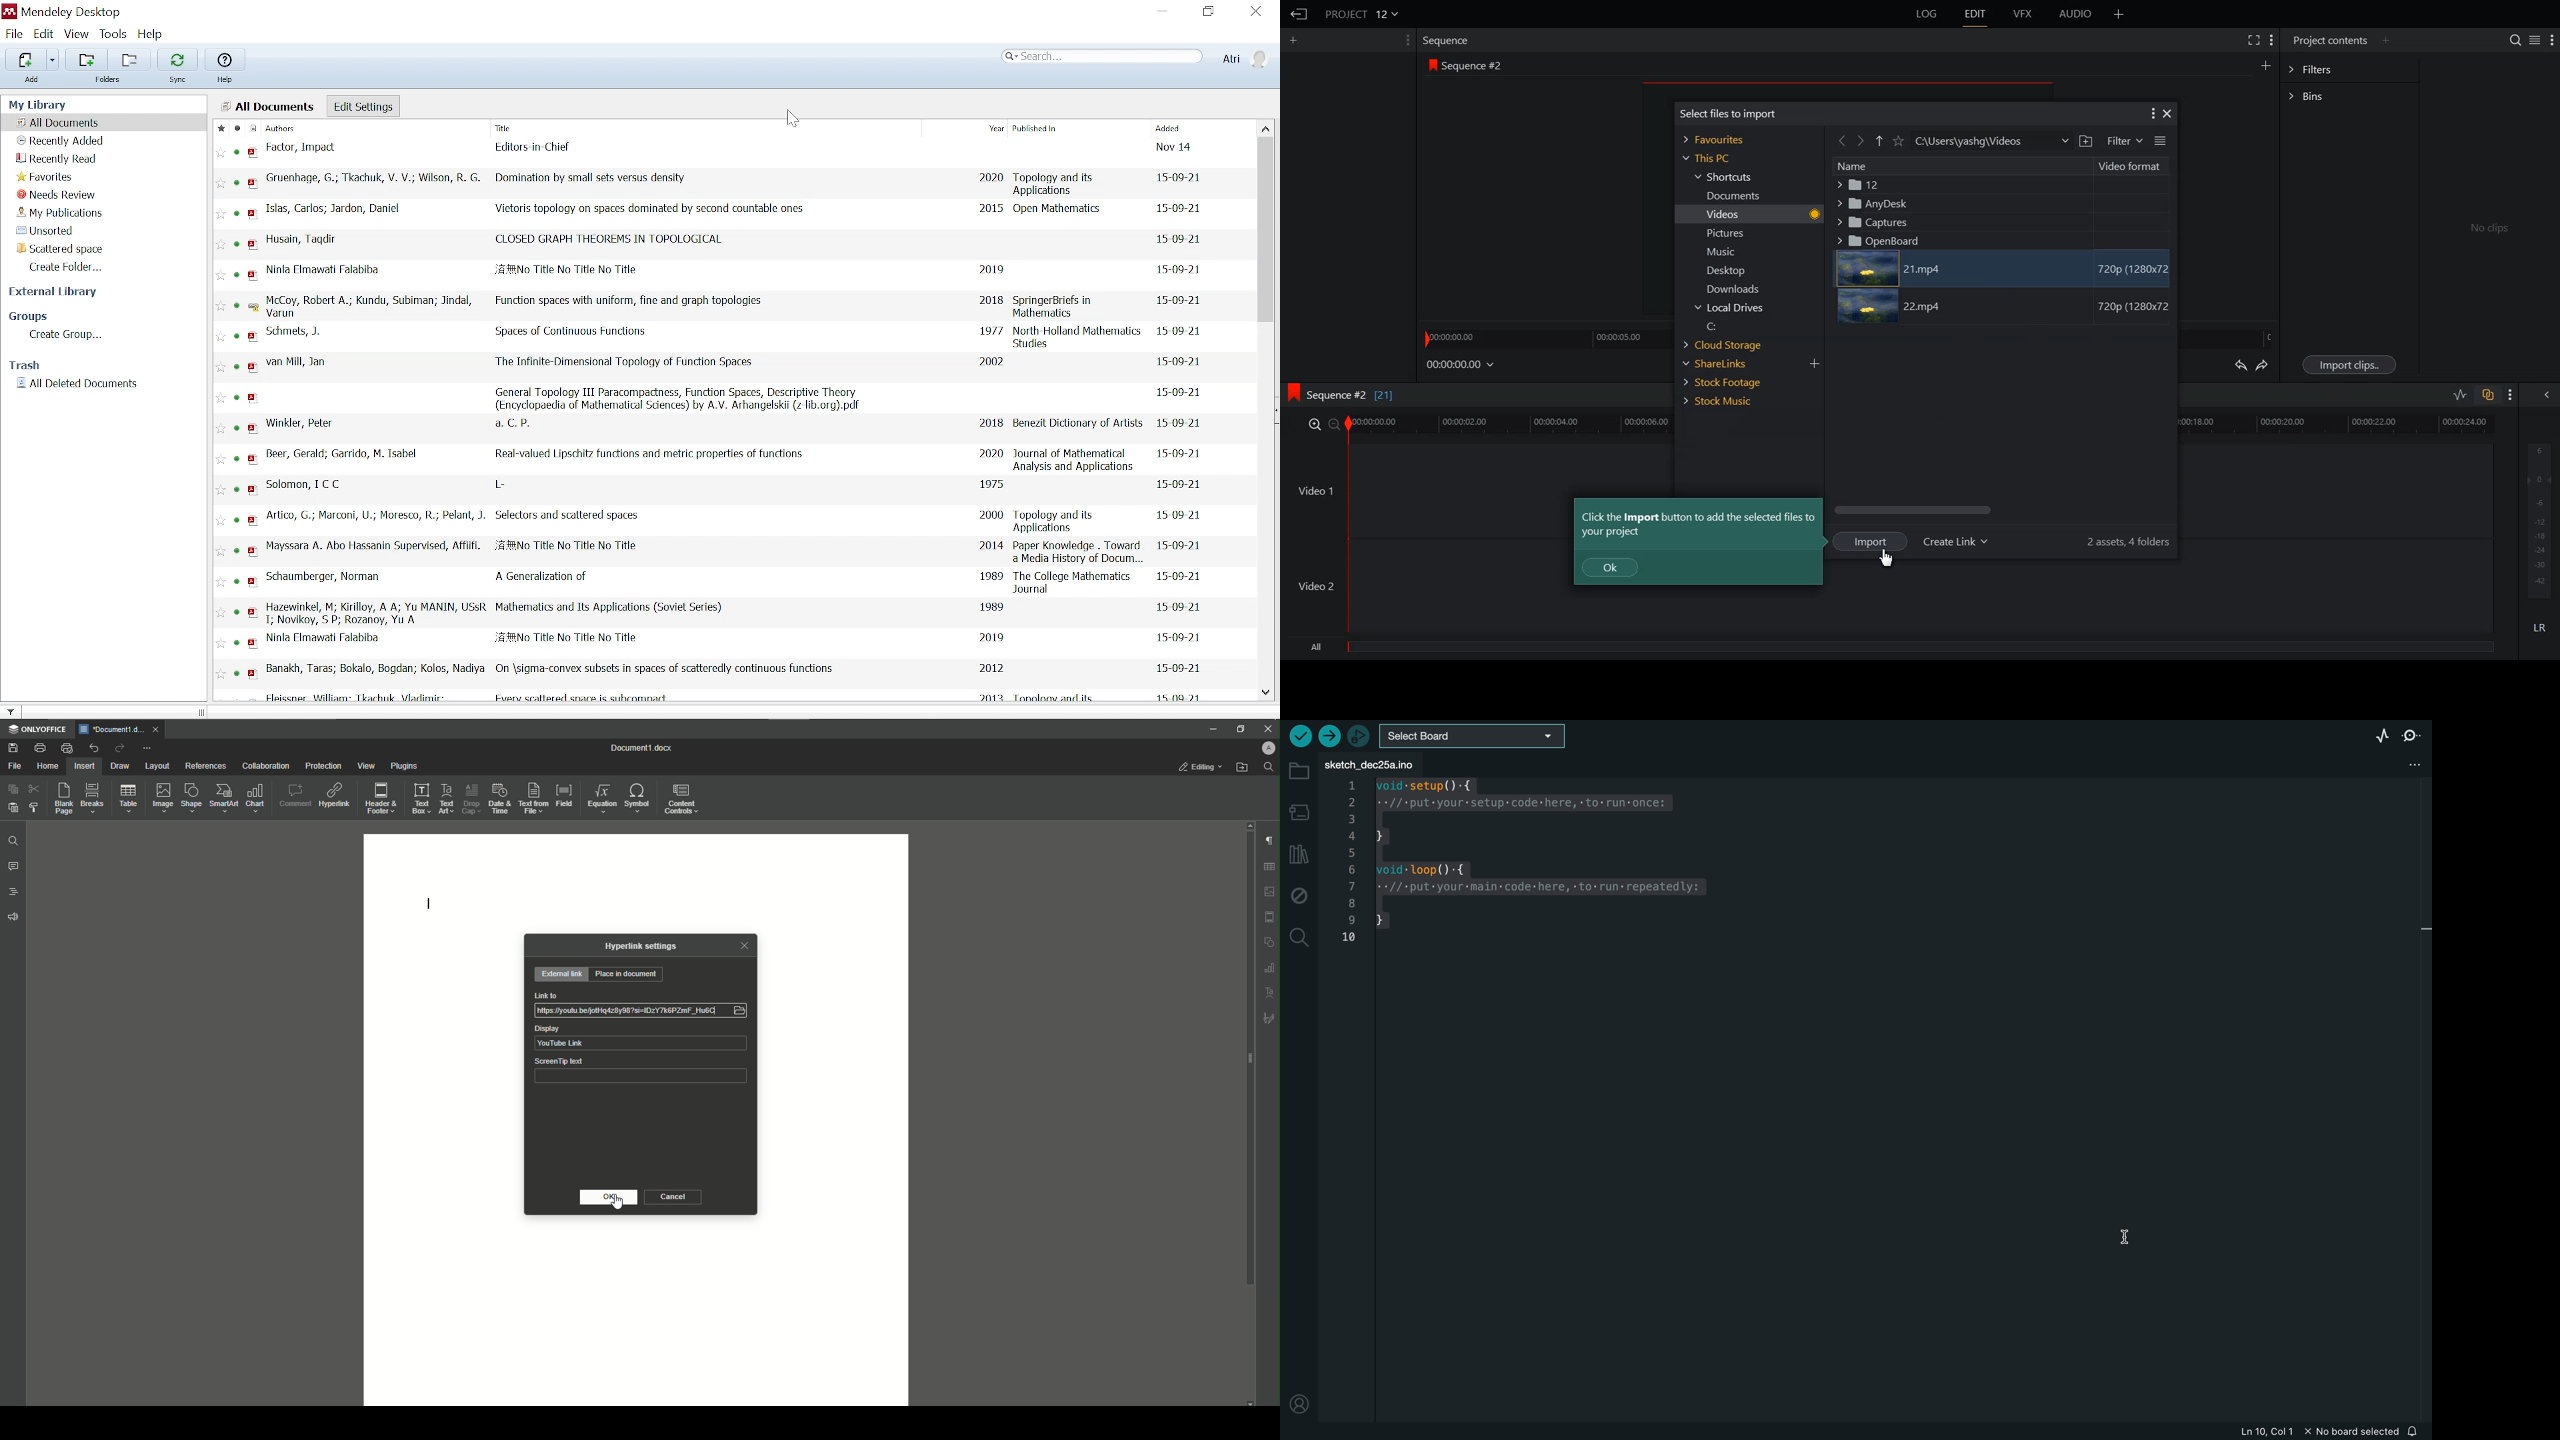 The height and width of the screenshot is (1456, 2576). Describe the element at coordinates (2151, 114) in the screenshot. I see `Show Setting Menu` at that location.